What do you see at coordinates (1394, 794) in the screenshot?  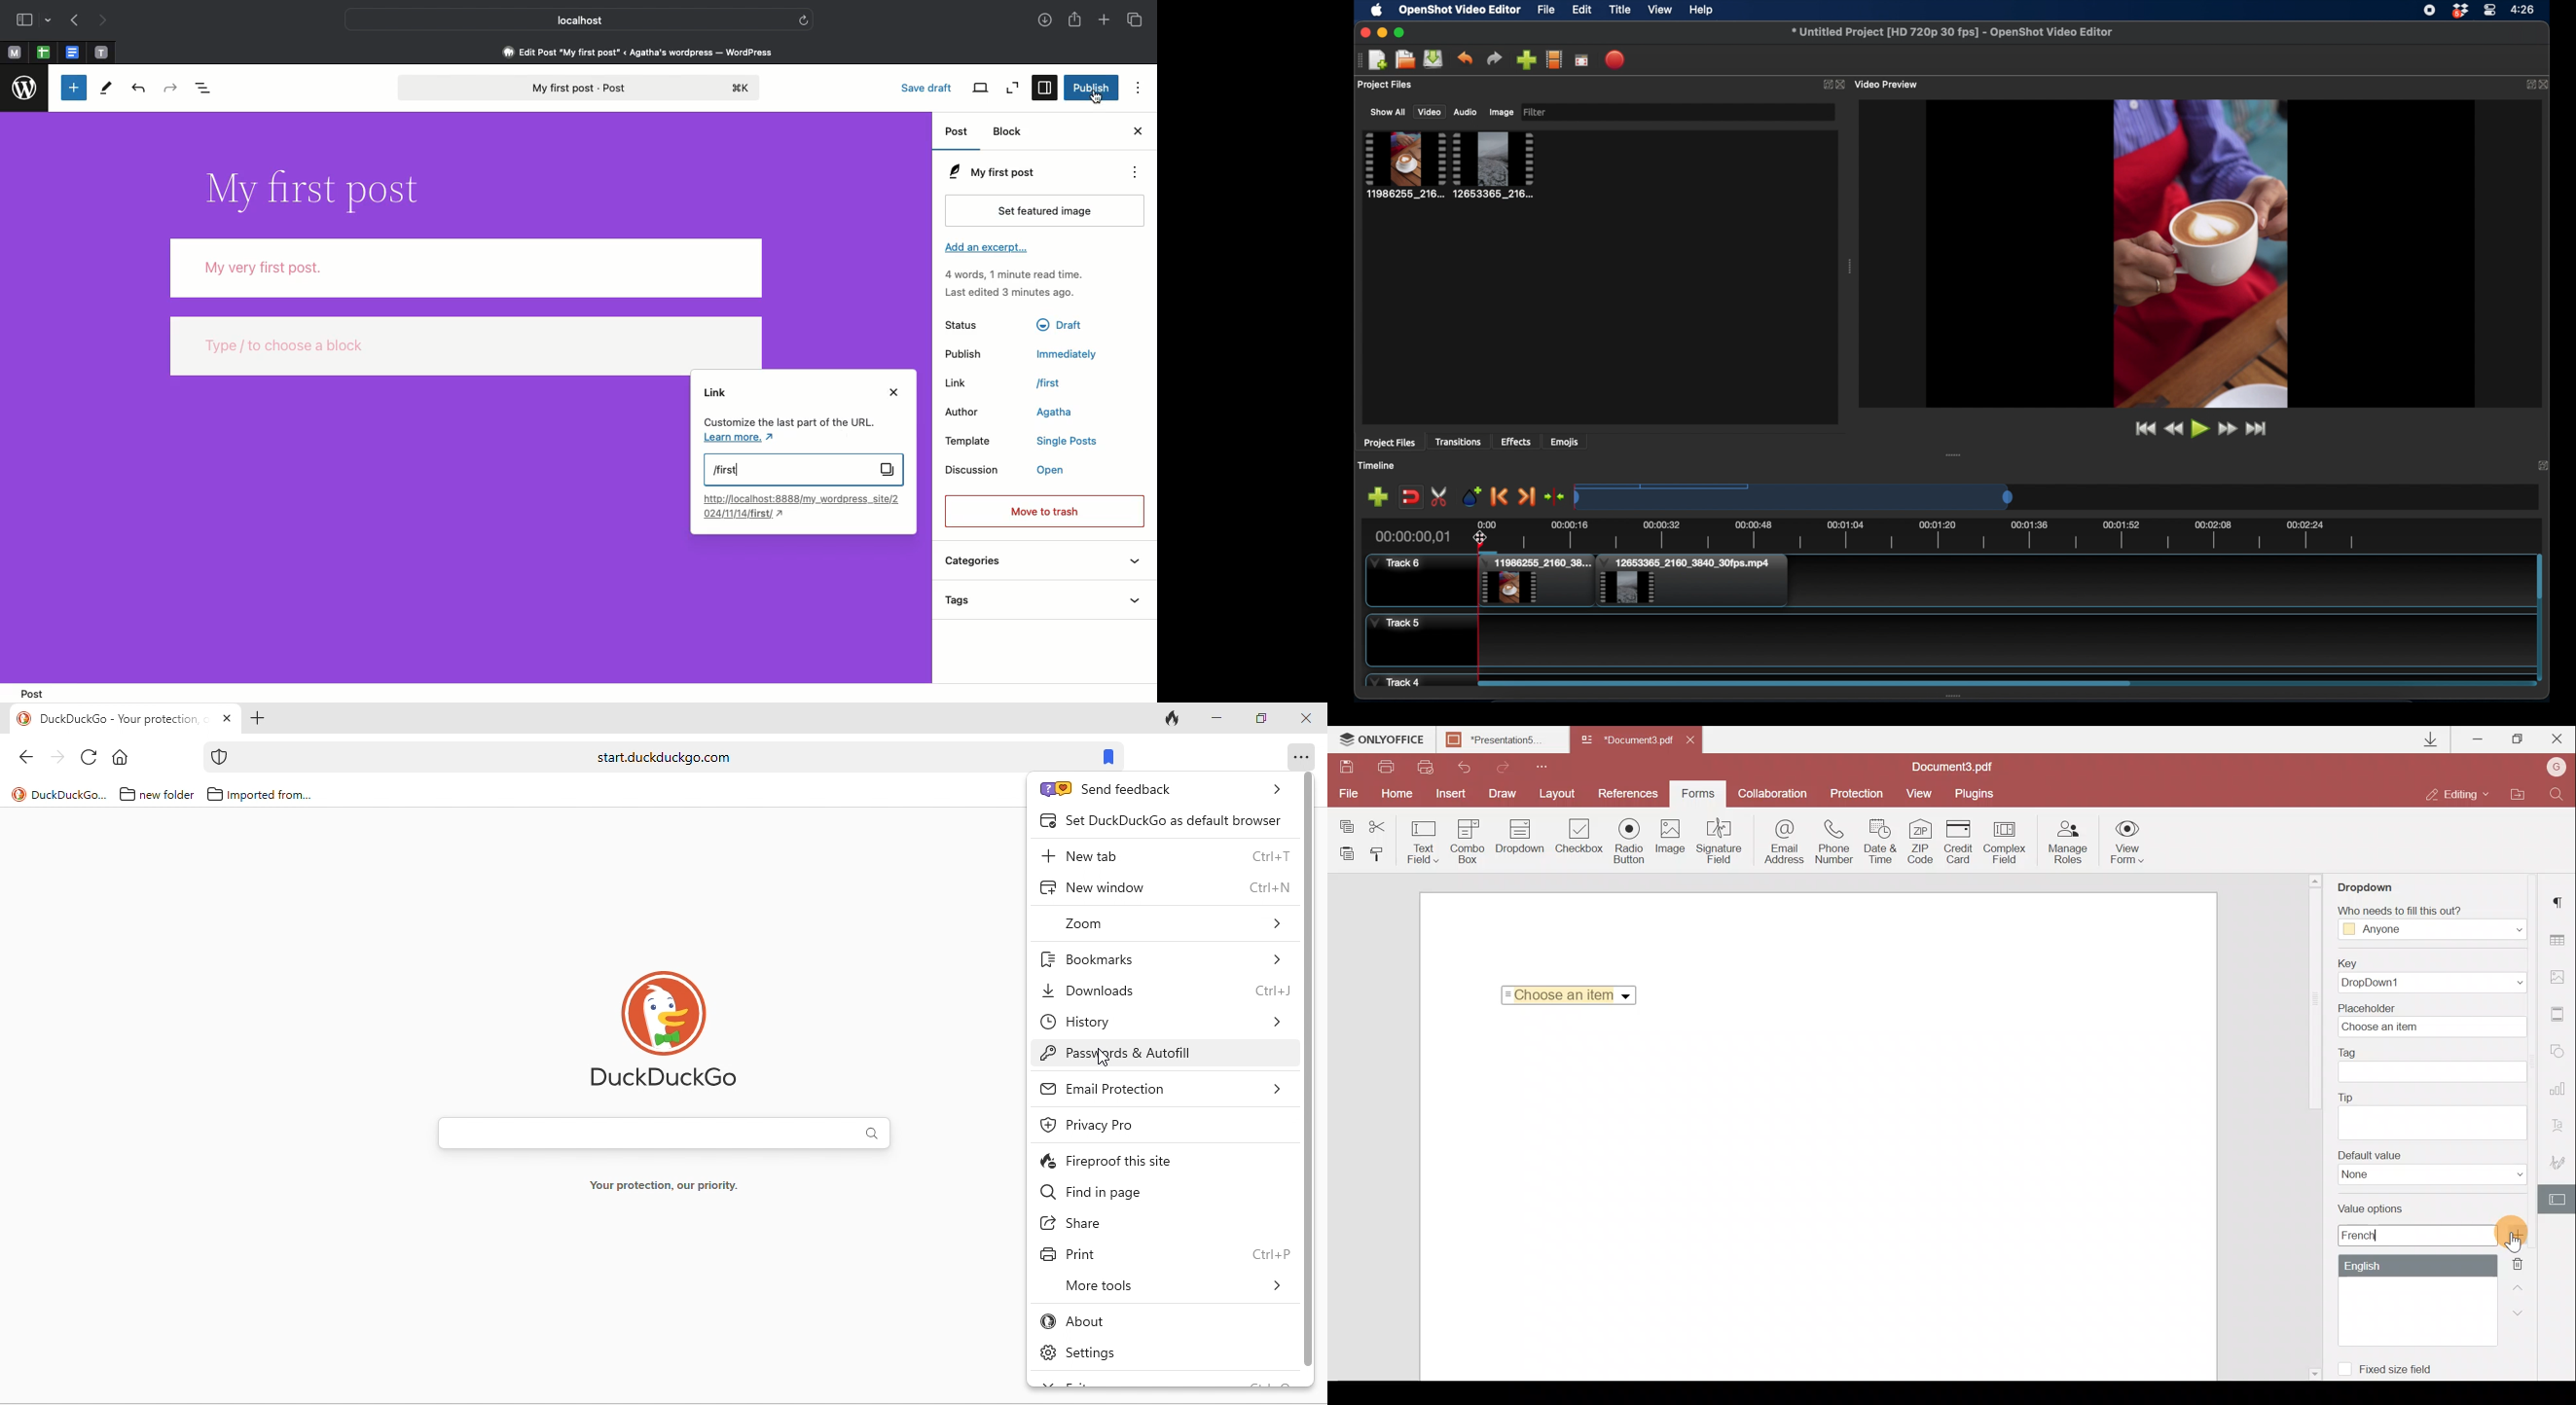 I see `Home` at bounding box center [1394, 794].